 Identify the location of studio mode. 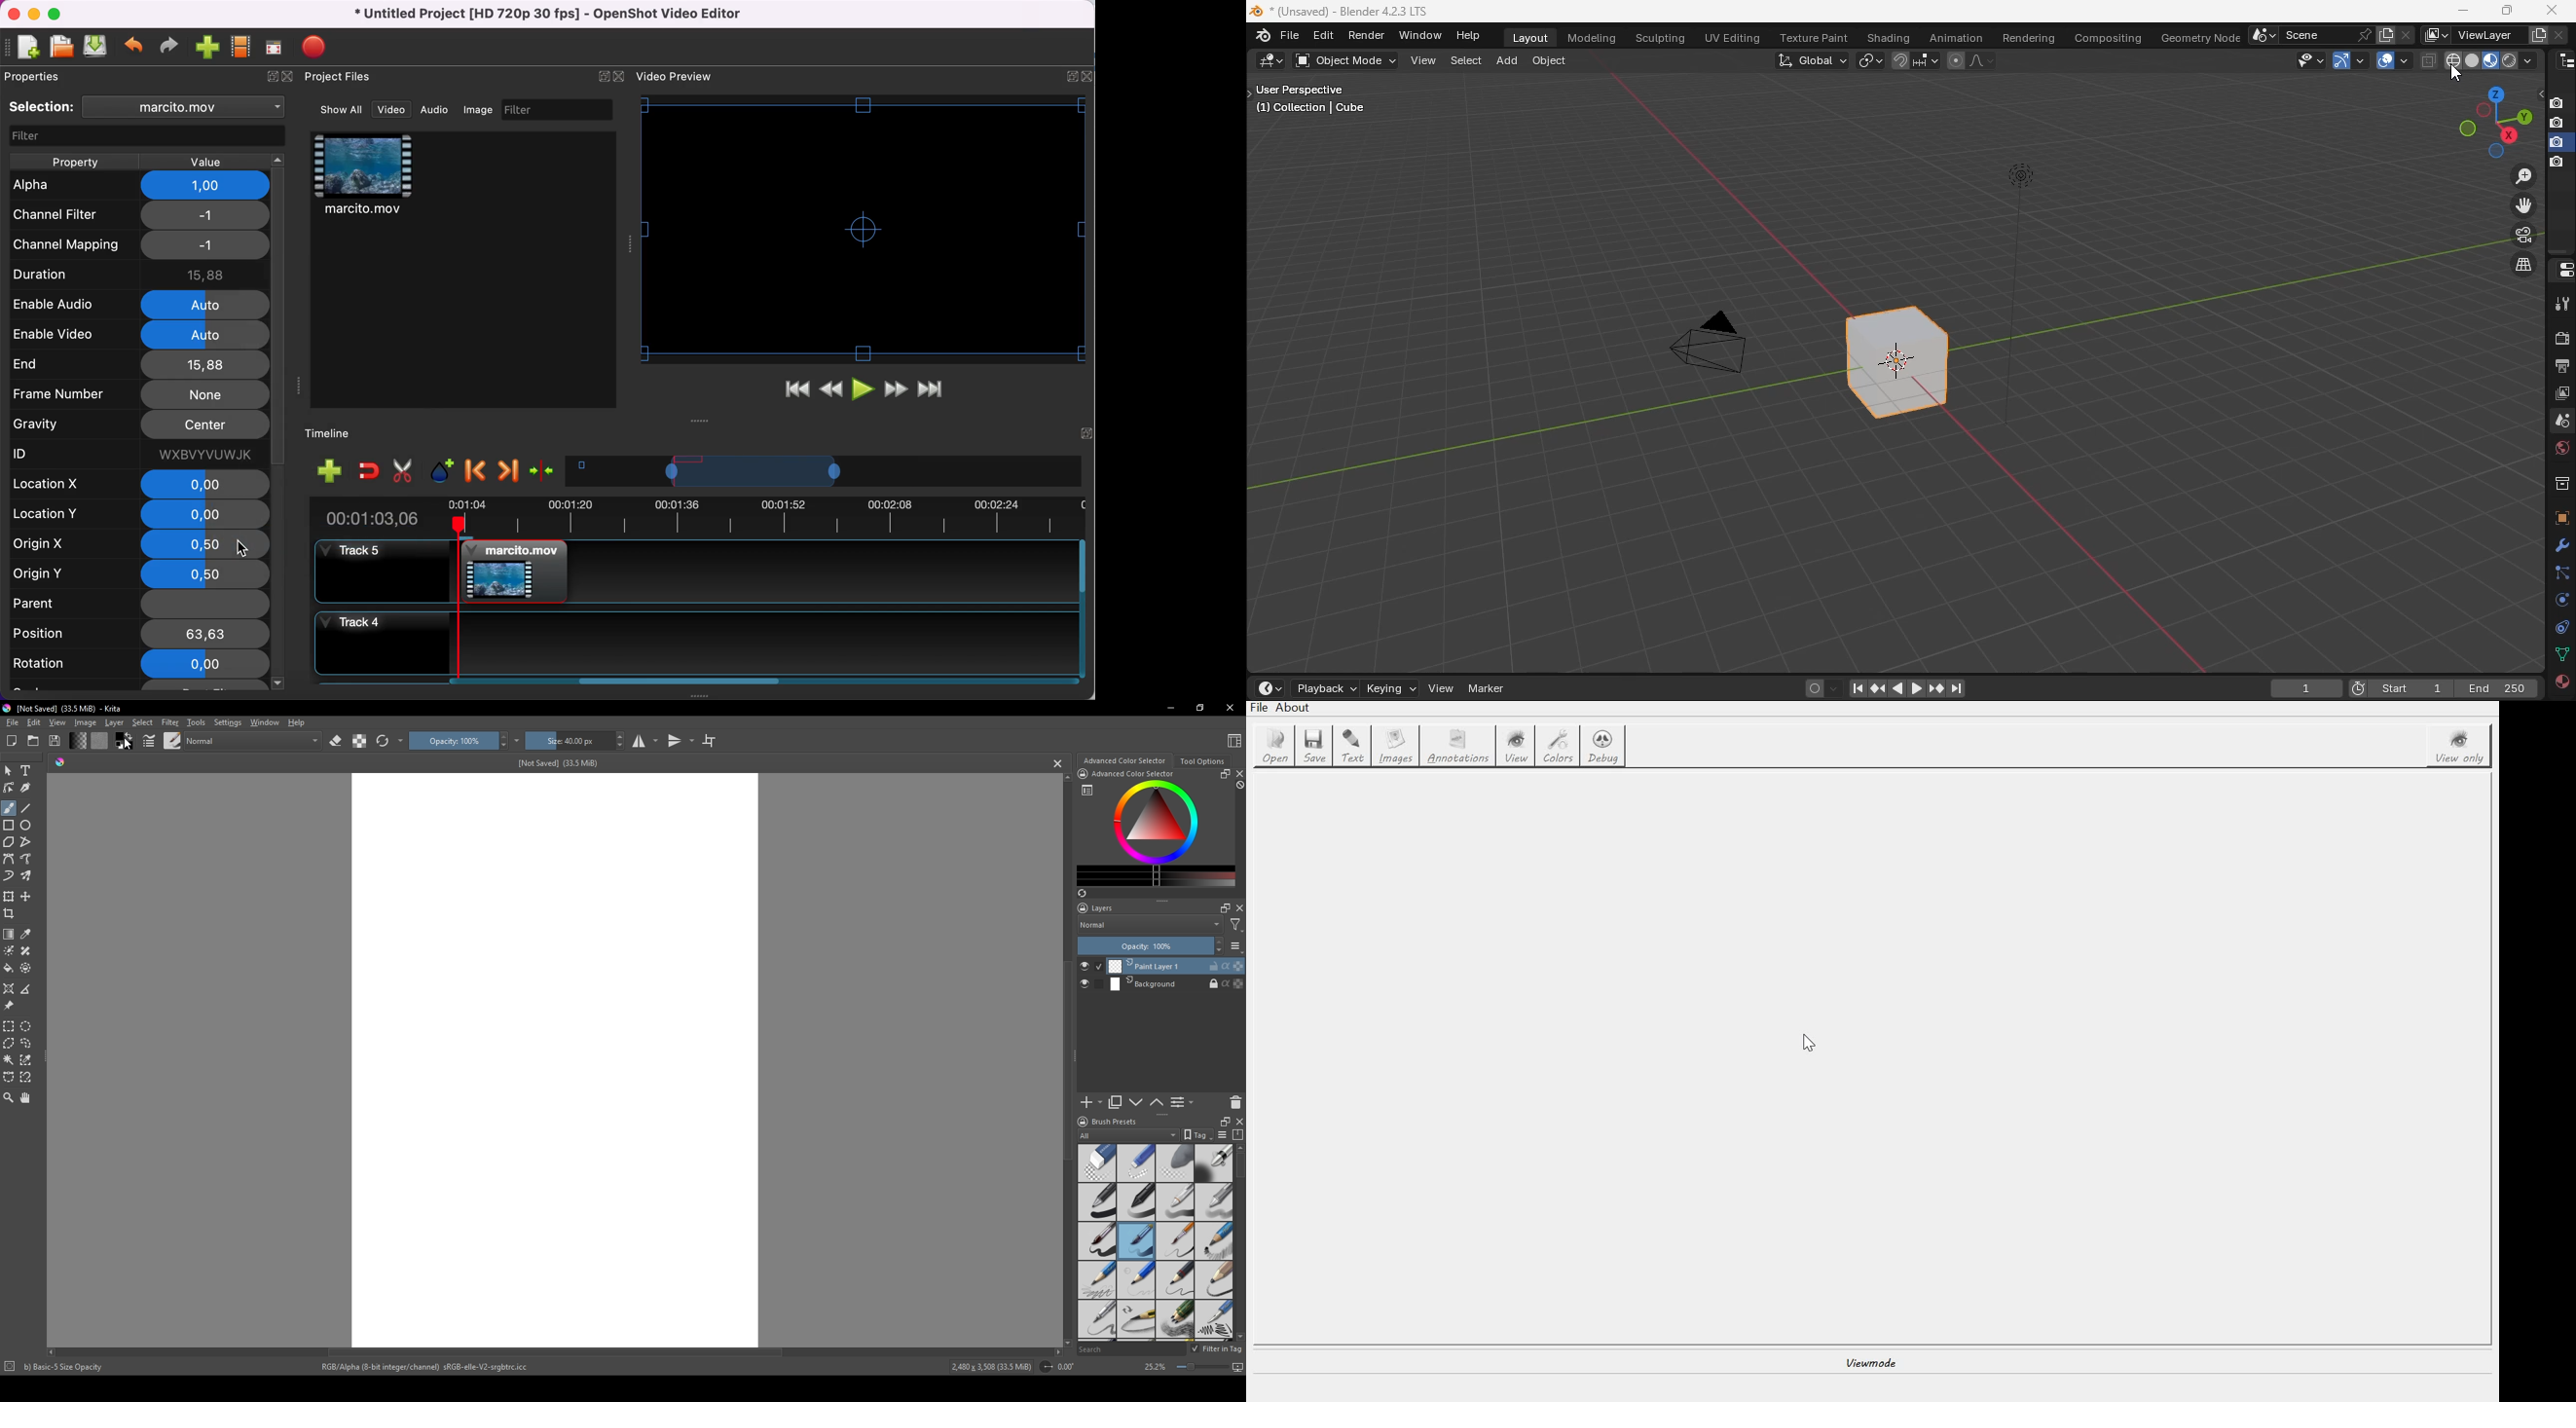
(645, 741).